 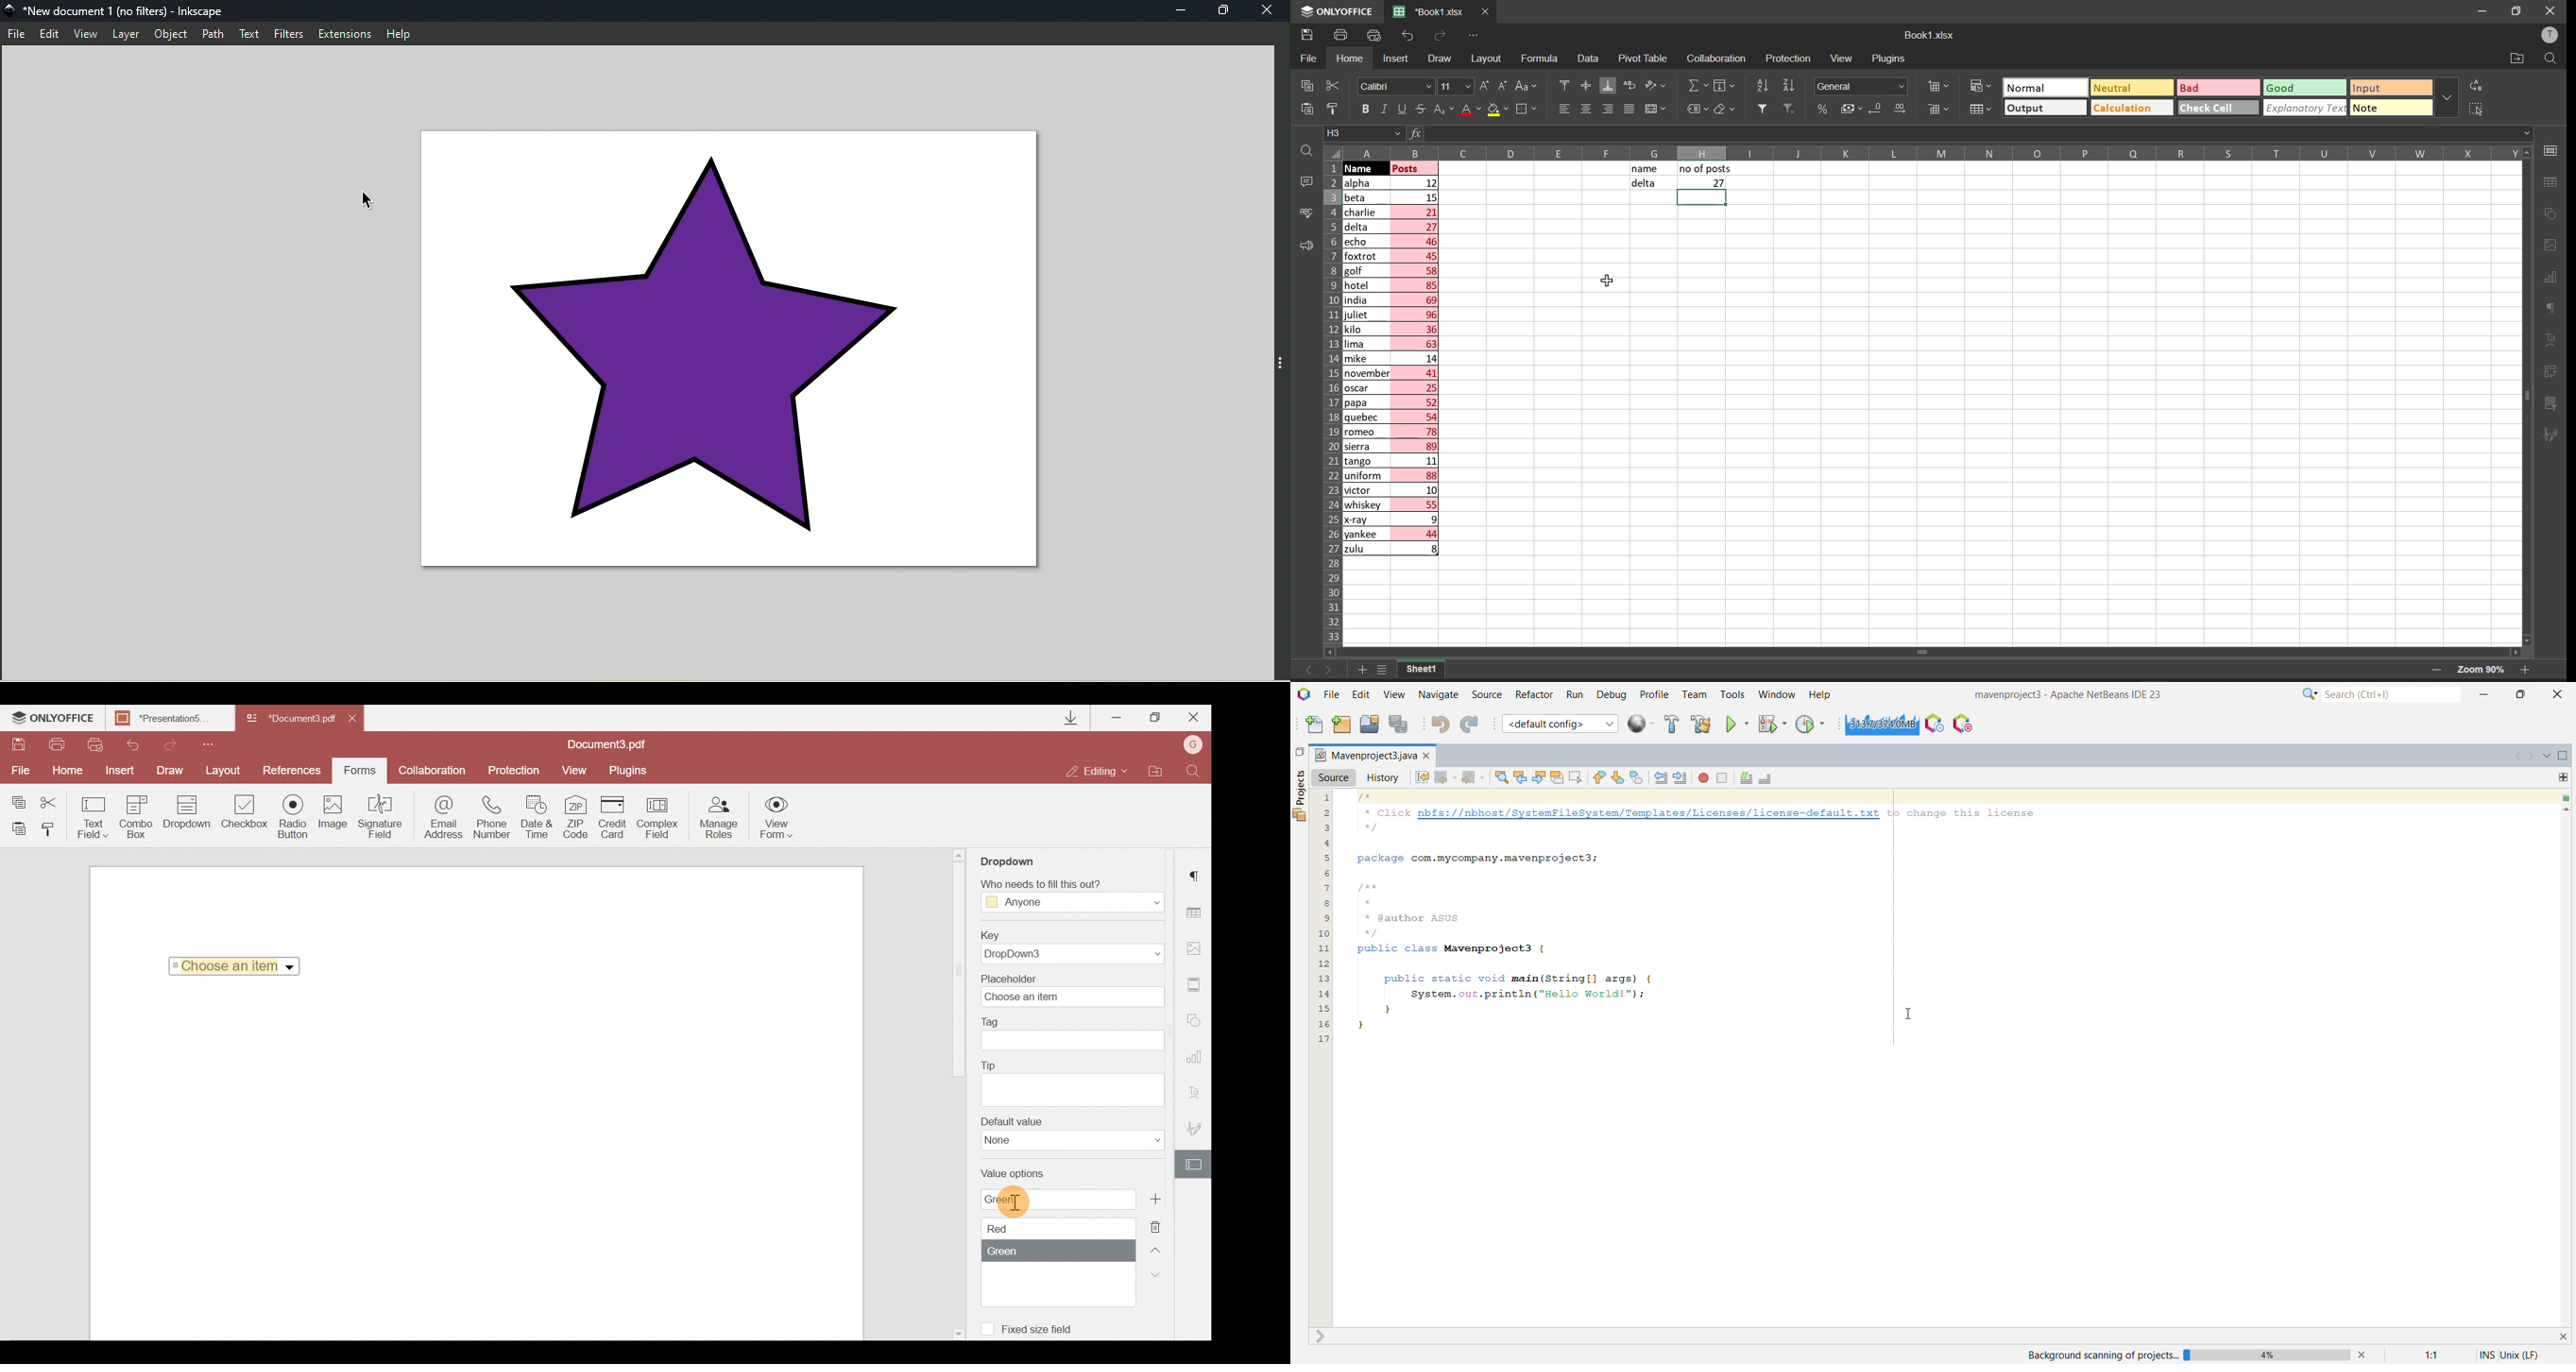 I want to click on cursor, so click(x=1606, y=277).